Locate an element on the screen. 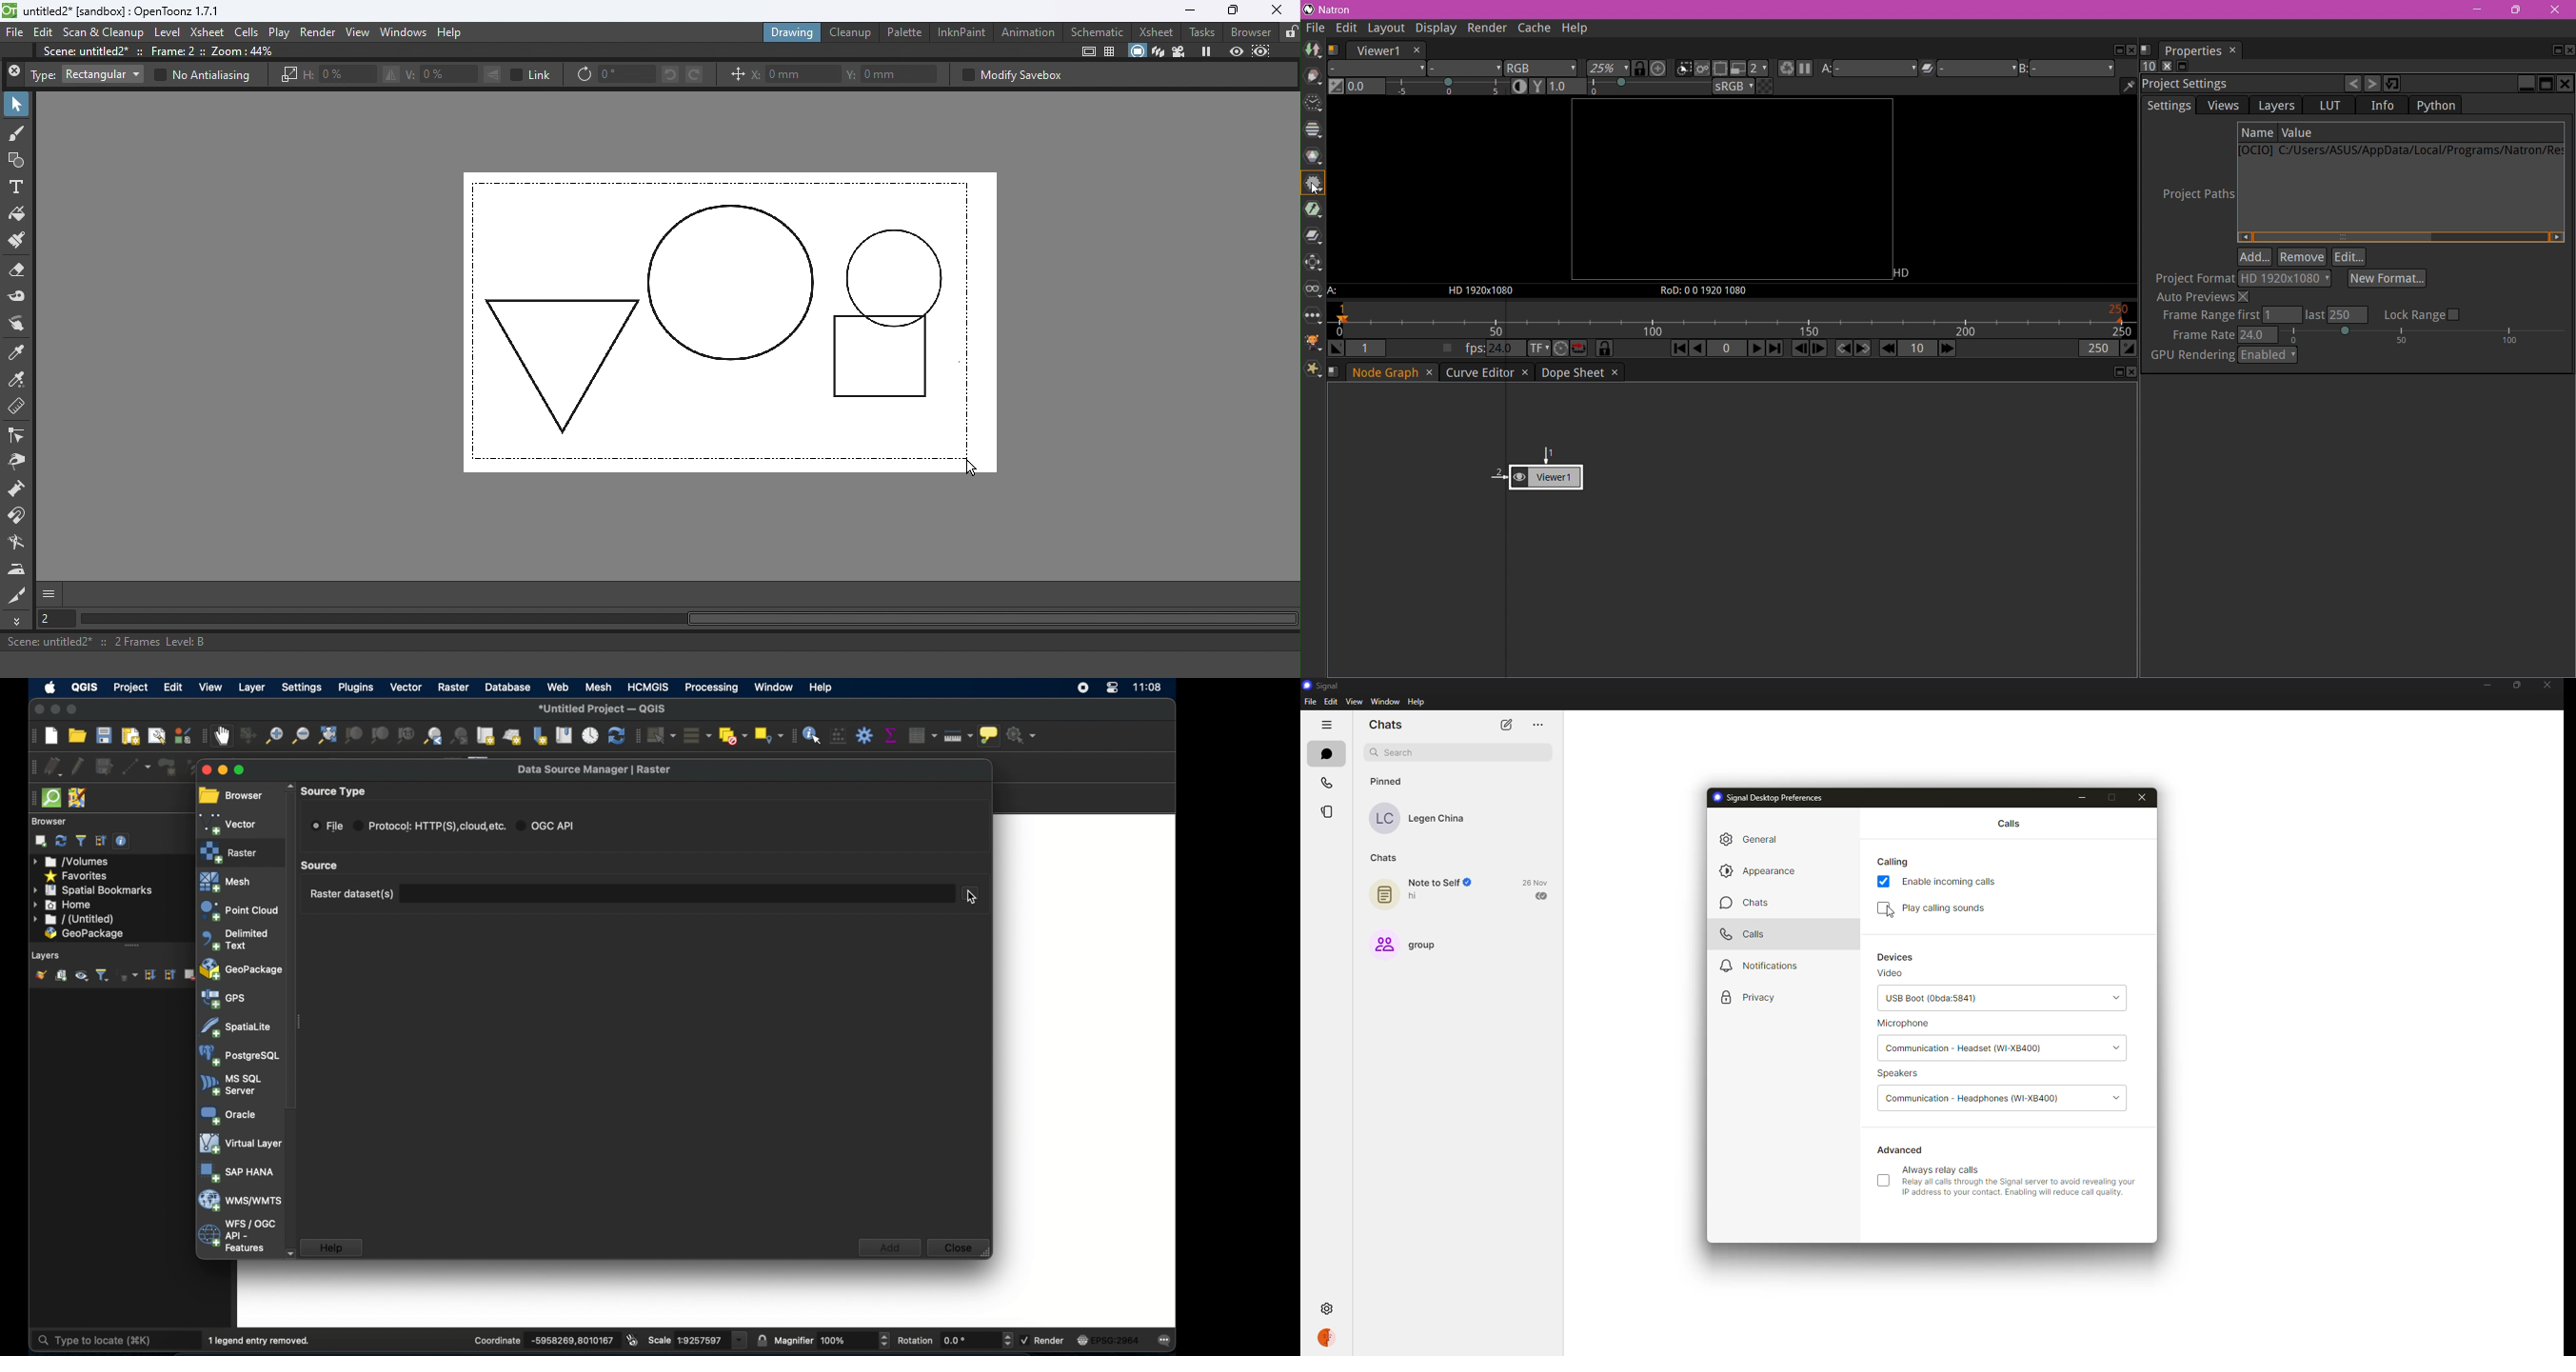 The image size is (2576, 1372). zoom to native resolution is located at coordinates (406, 735).